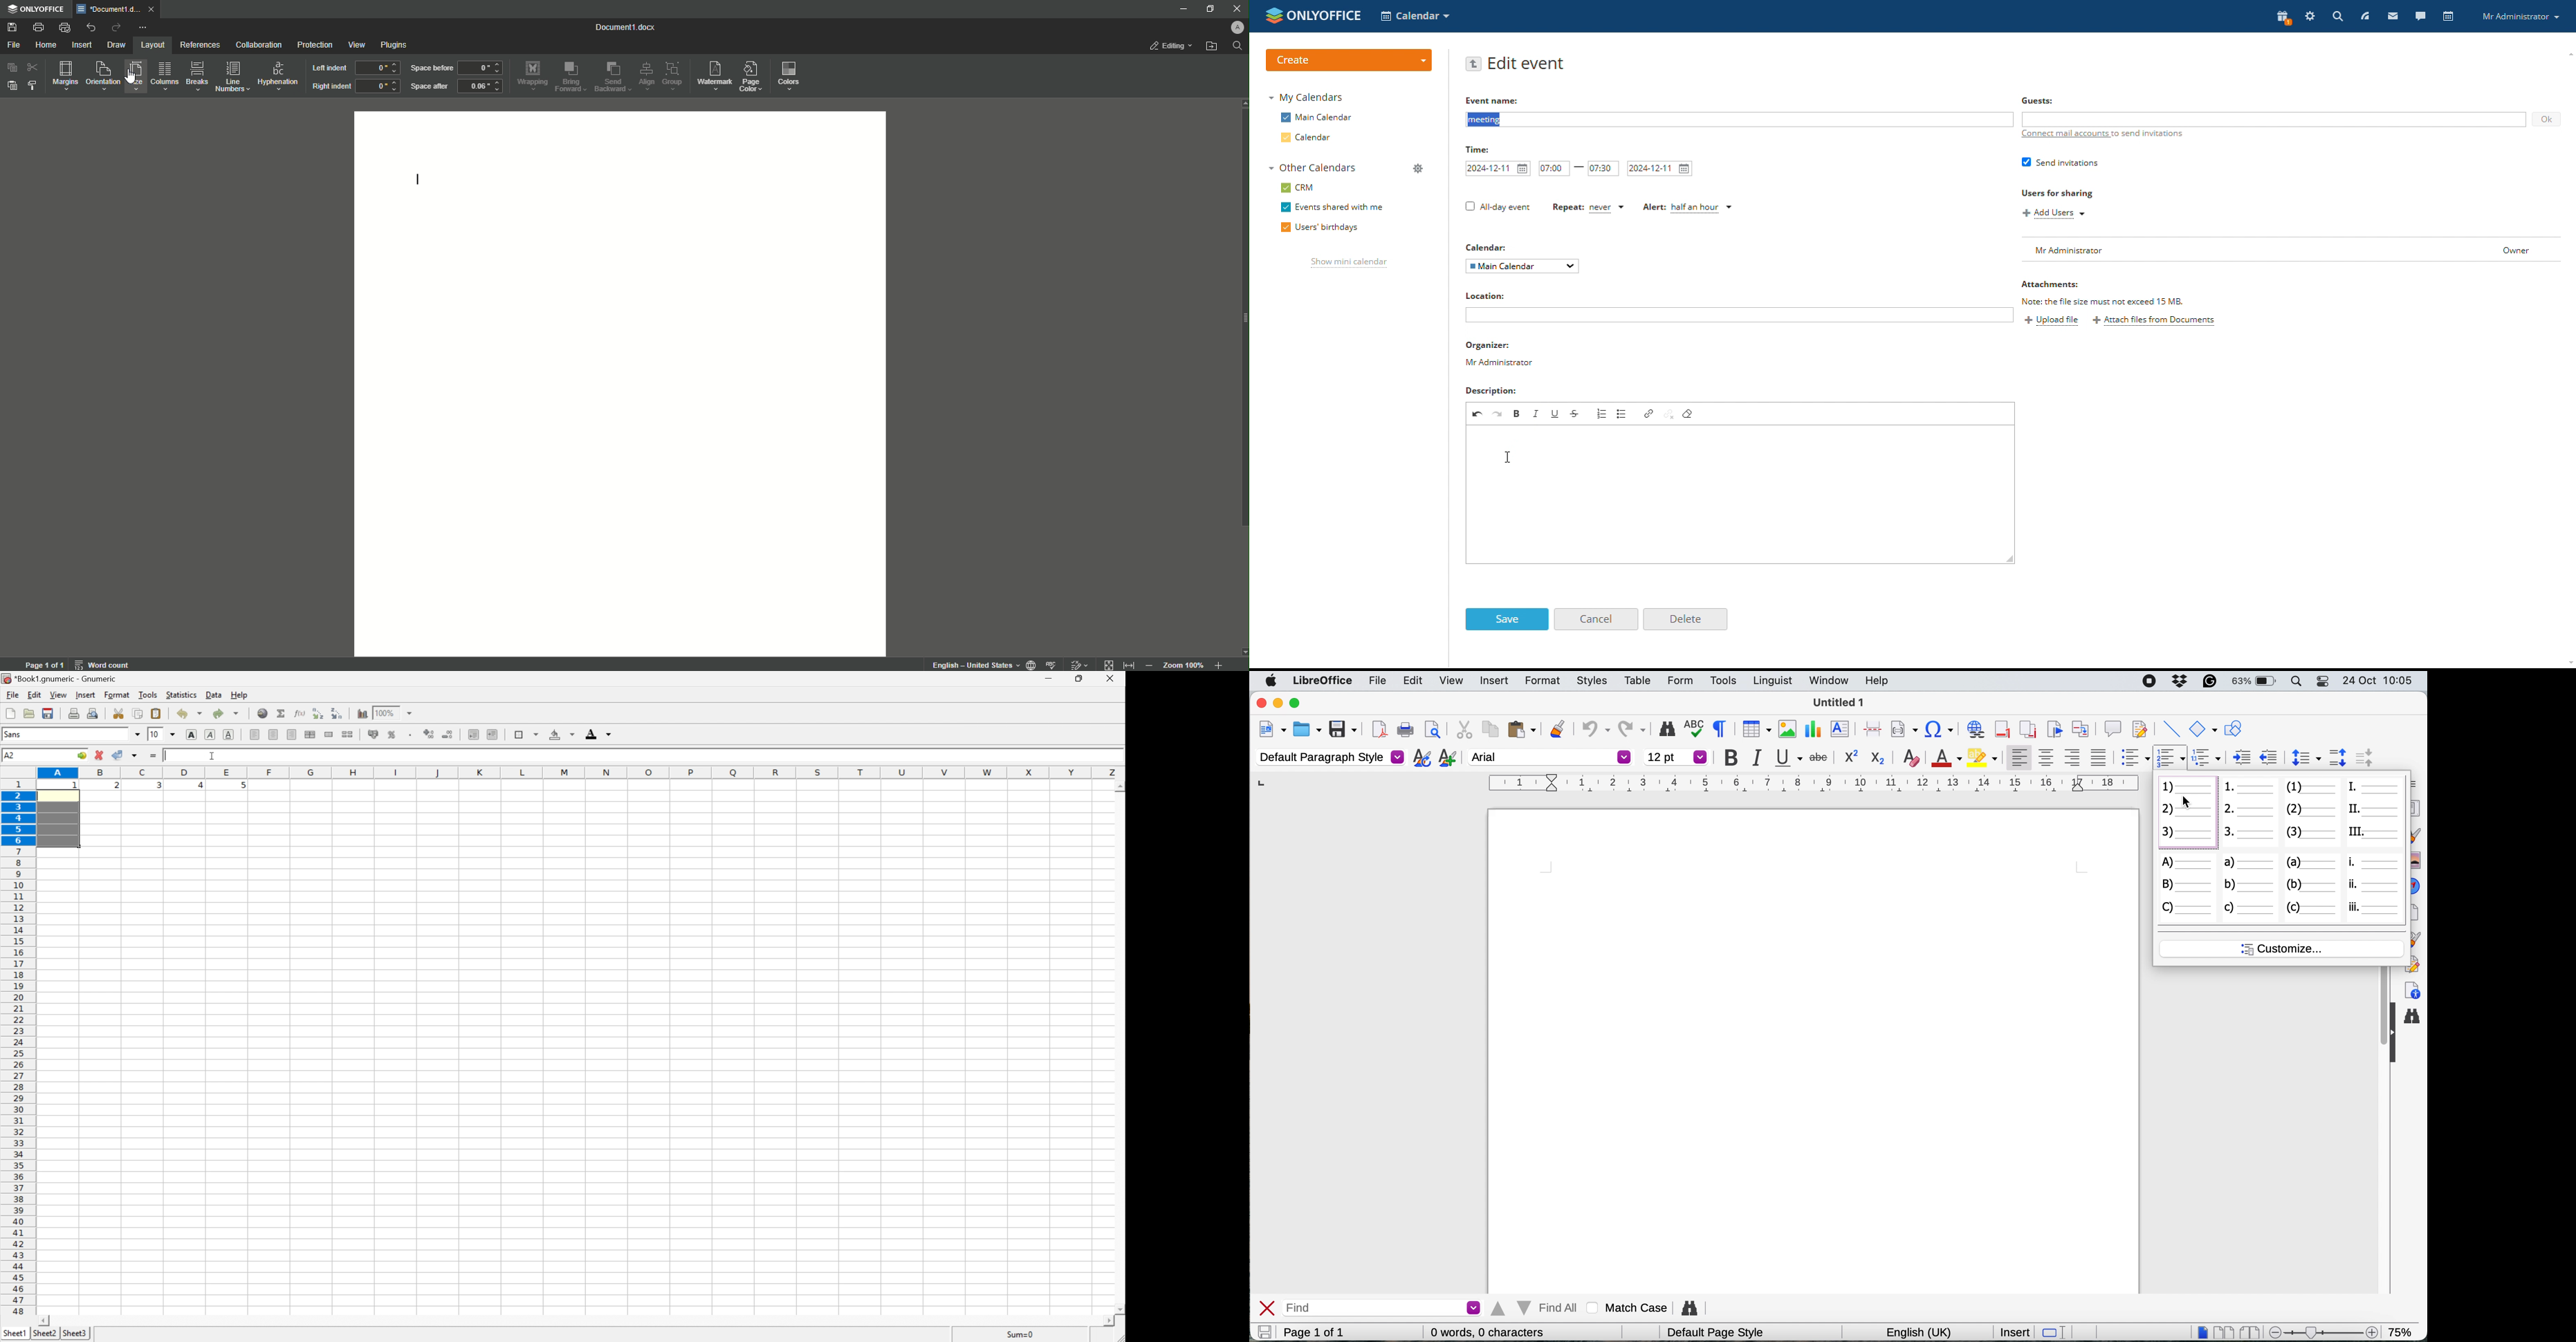 This screenshot has width=2576, height=1344. I want to click on 5, so click(241, 787).